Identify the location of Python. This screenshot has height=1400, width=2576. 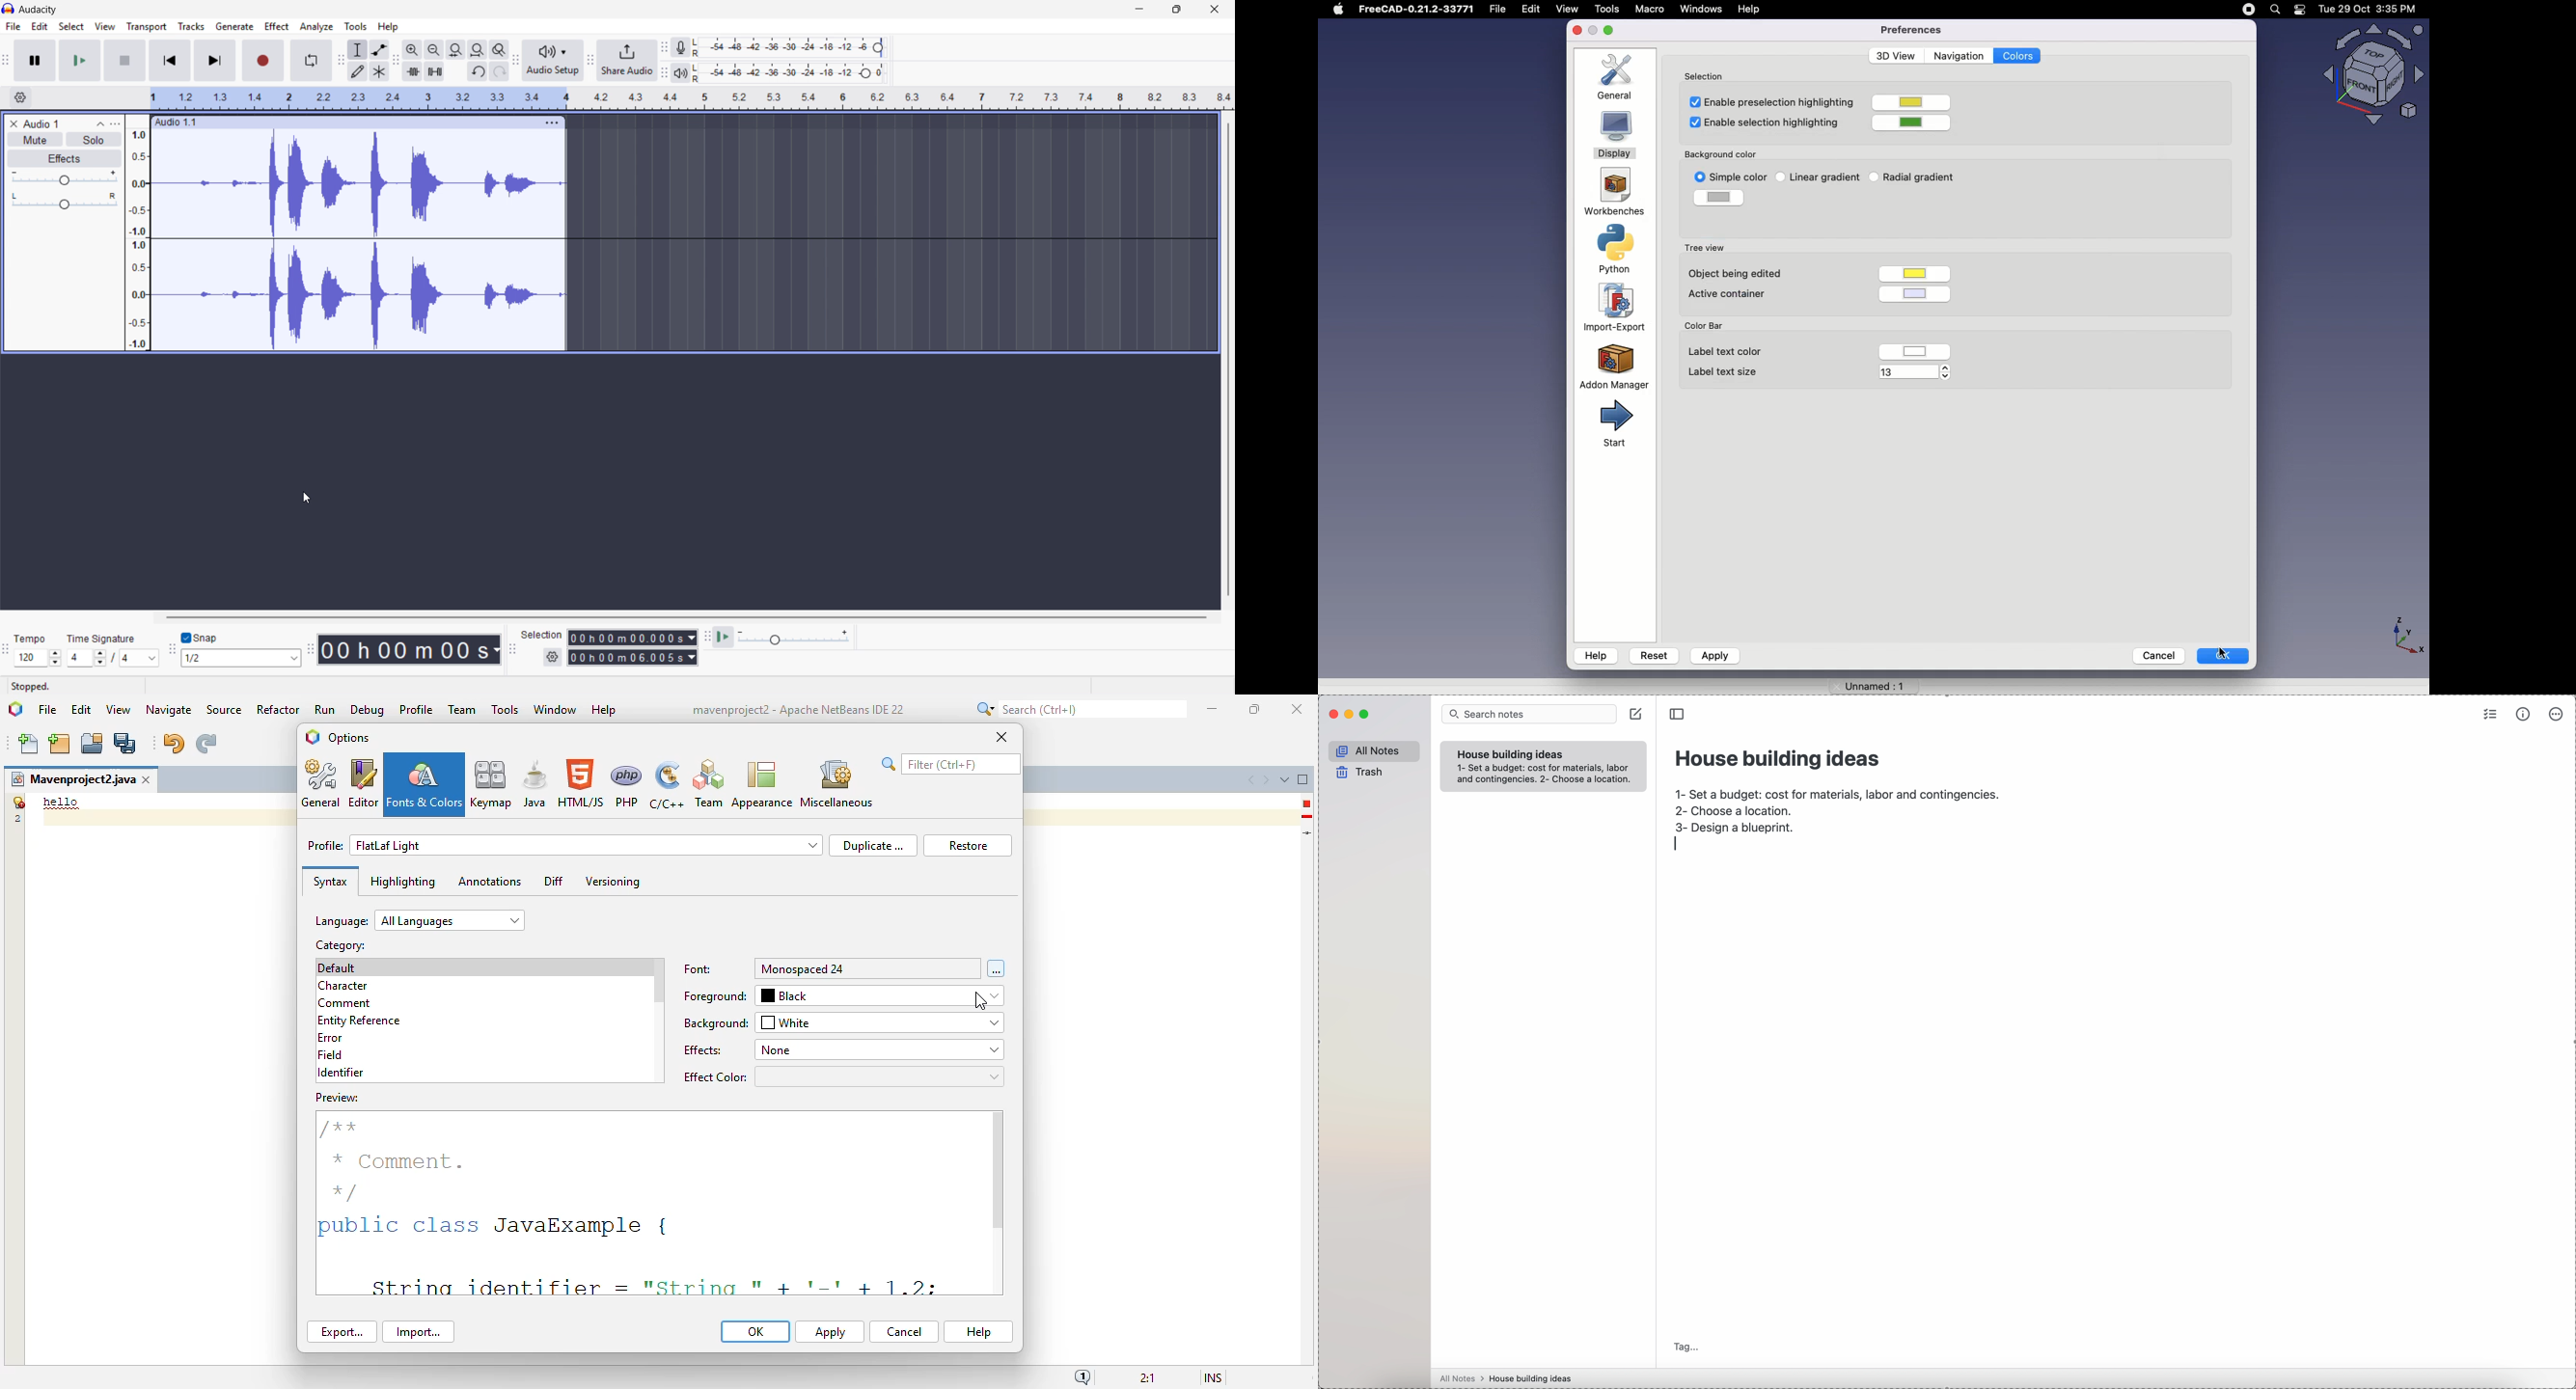
(1619, 249).